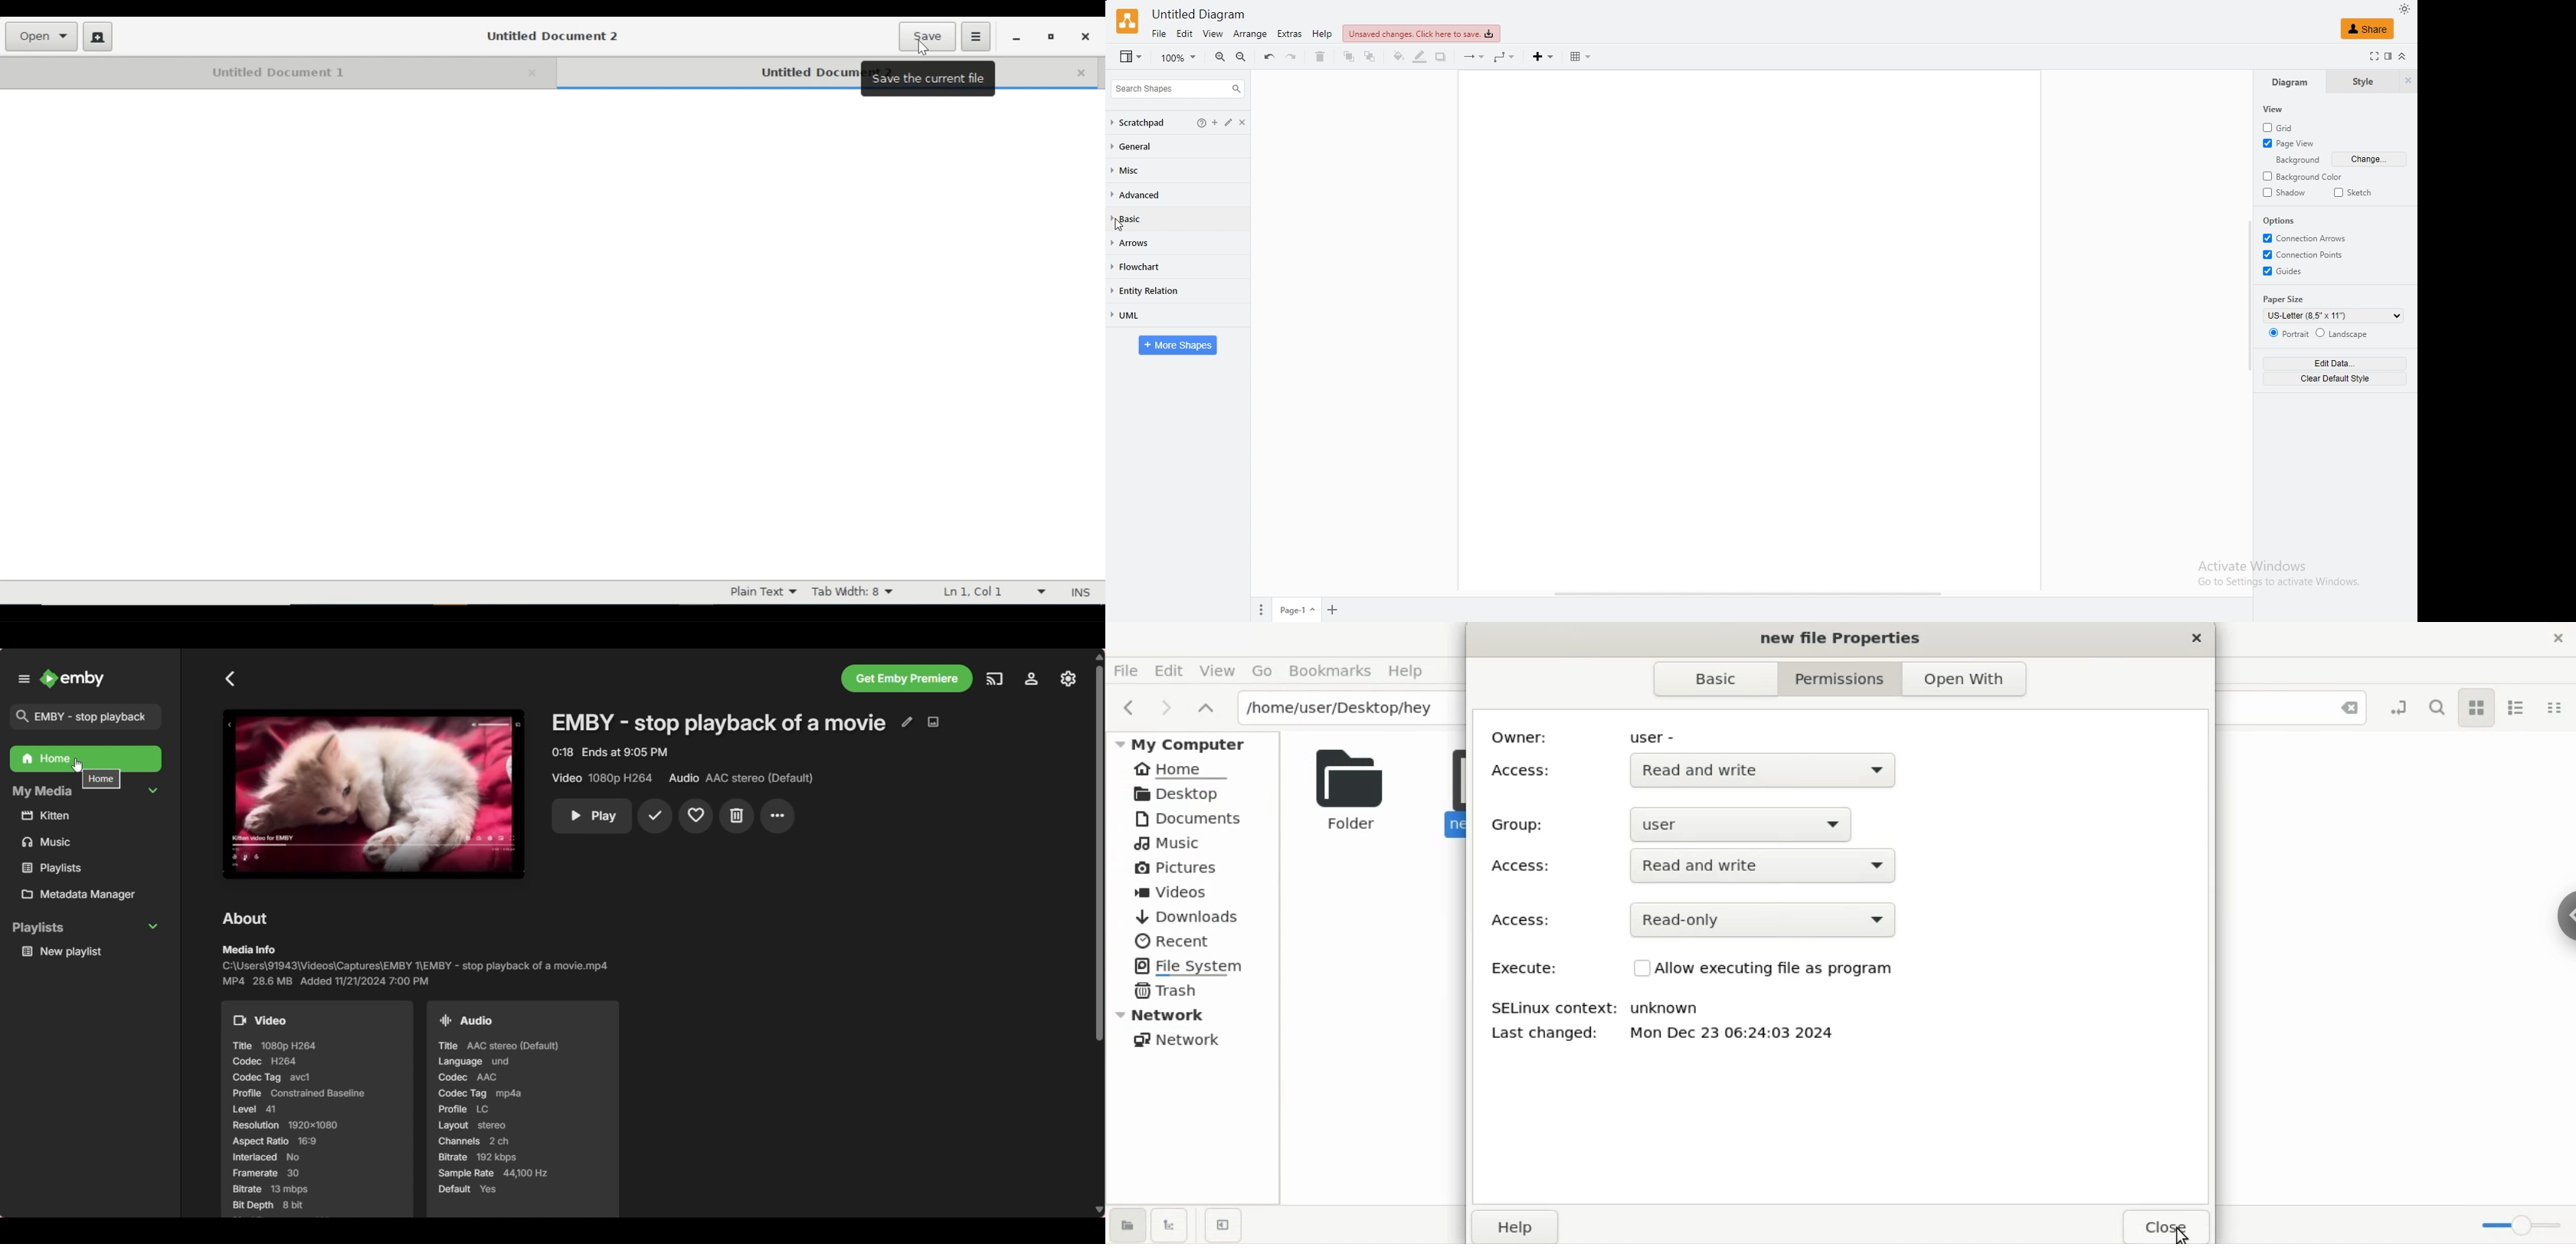 The image size is (2576, 1260). I want to click on Desktop, so click(1187, 793).